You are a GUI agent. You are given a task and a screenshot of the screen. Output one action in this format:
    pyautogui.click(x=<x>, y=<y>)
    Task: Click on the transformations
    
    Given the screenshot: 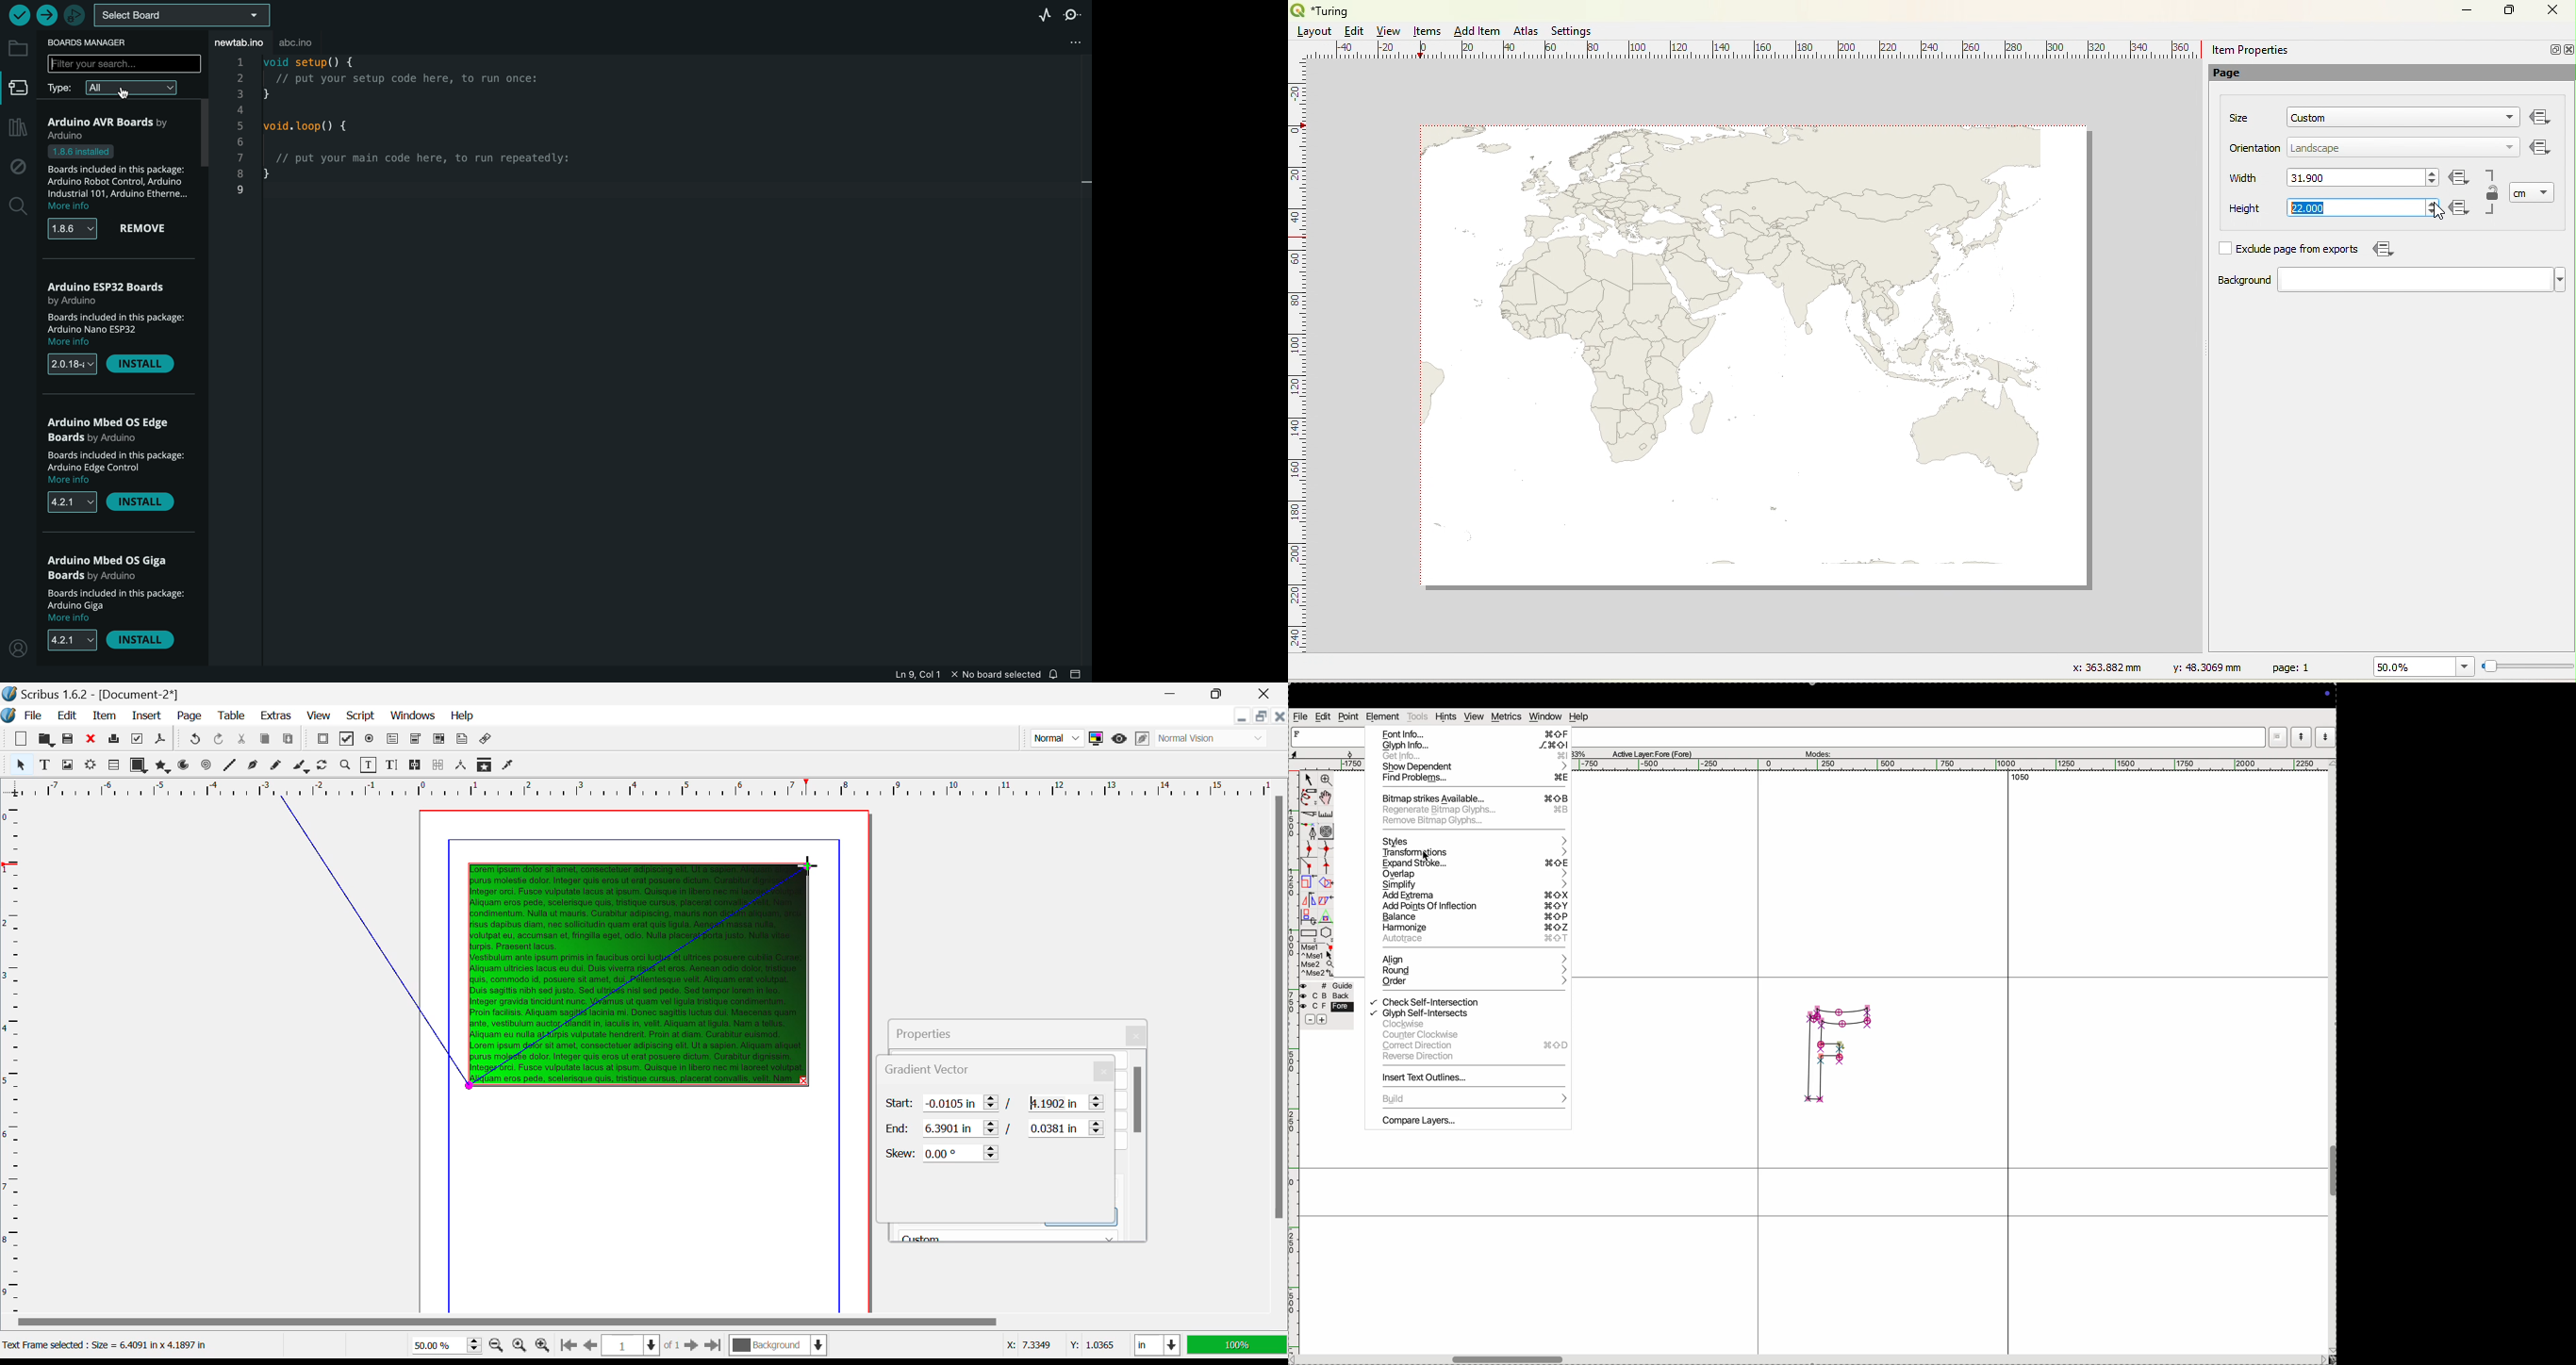 What is the action you would take?
    pyautogui.click(x=1476, y=852)
    